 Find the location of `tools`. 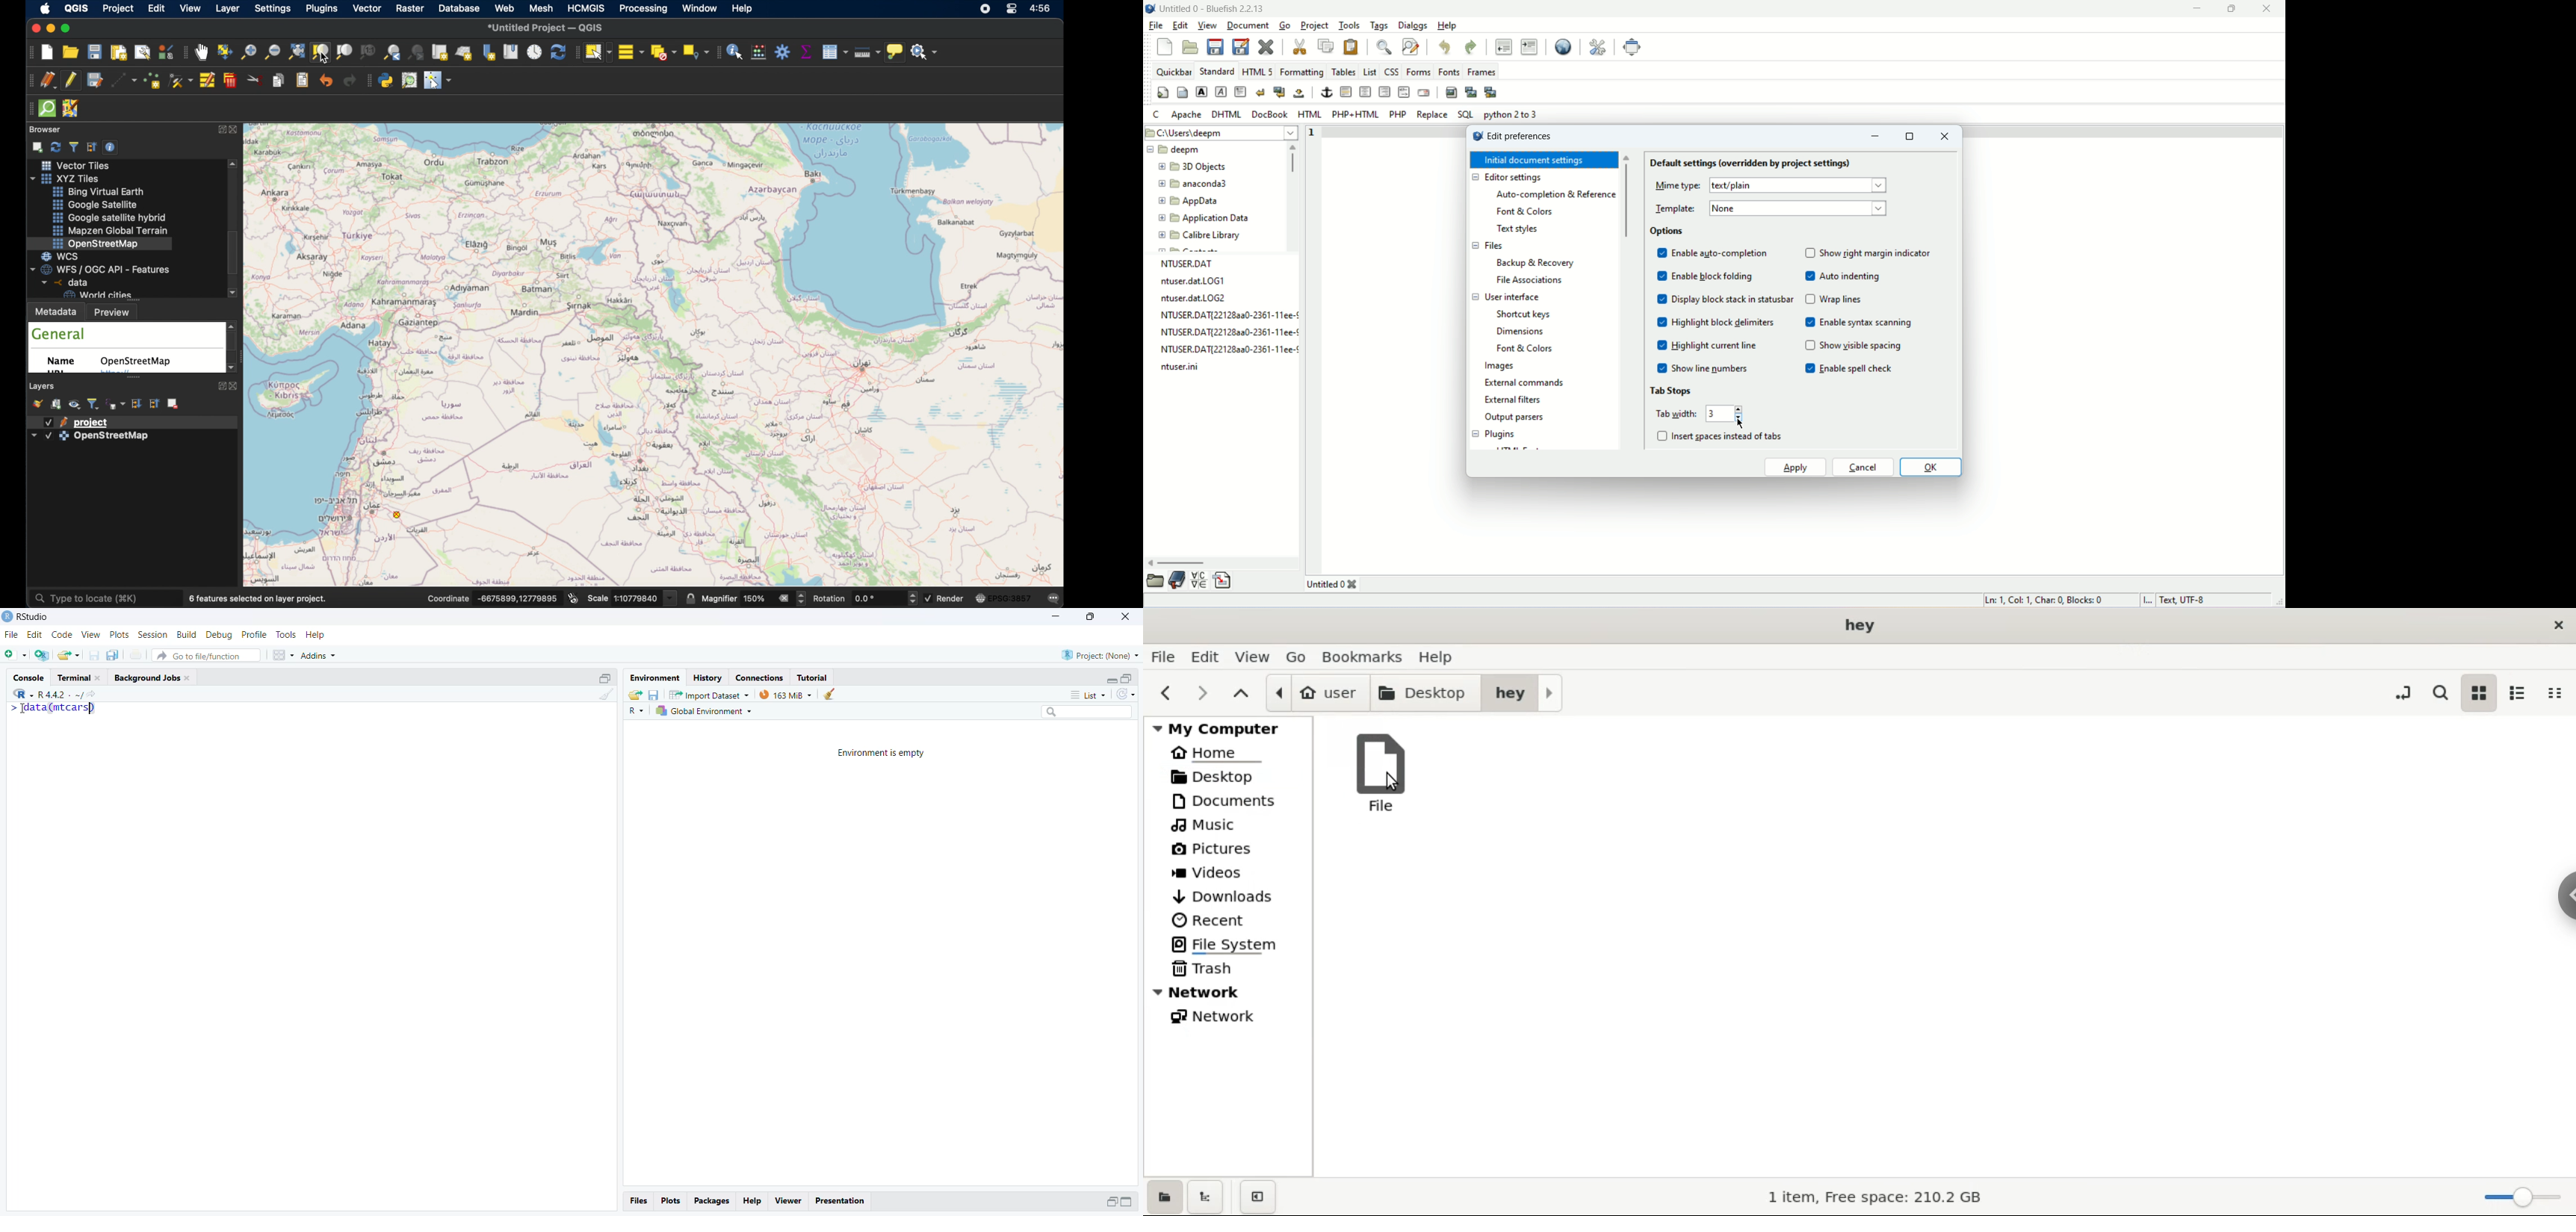

tools is located at coordinates (287, 634).